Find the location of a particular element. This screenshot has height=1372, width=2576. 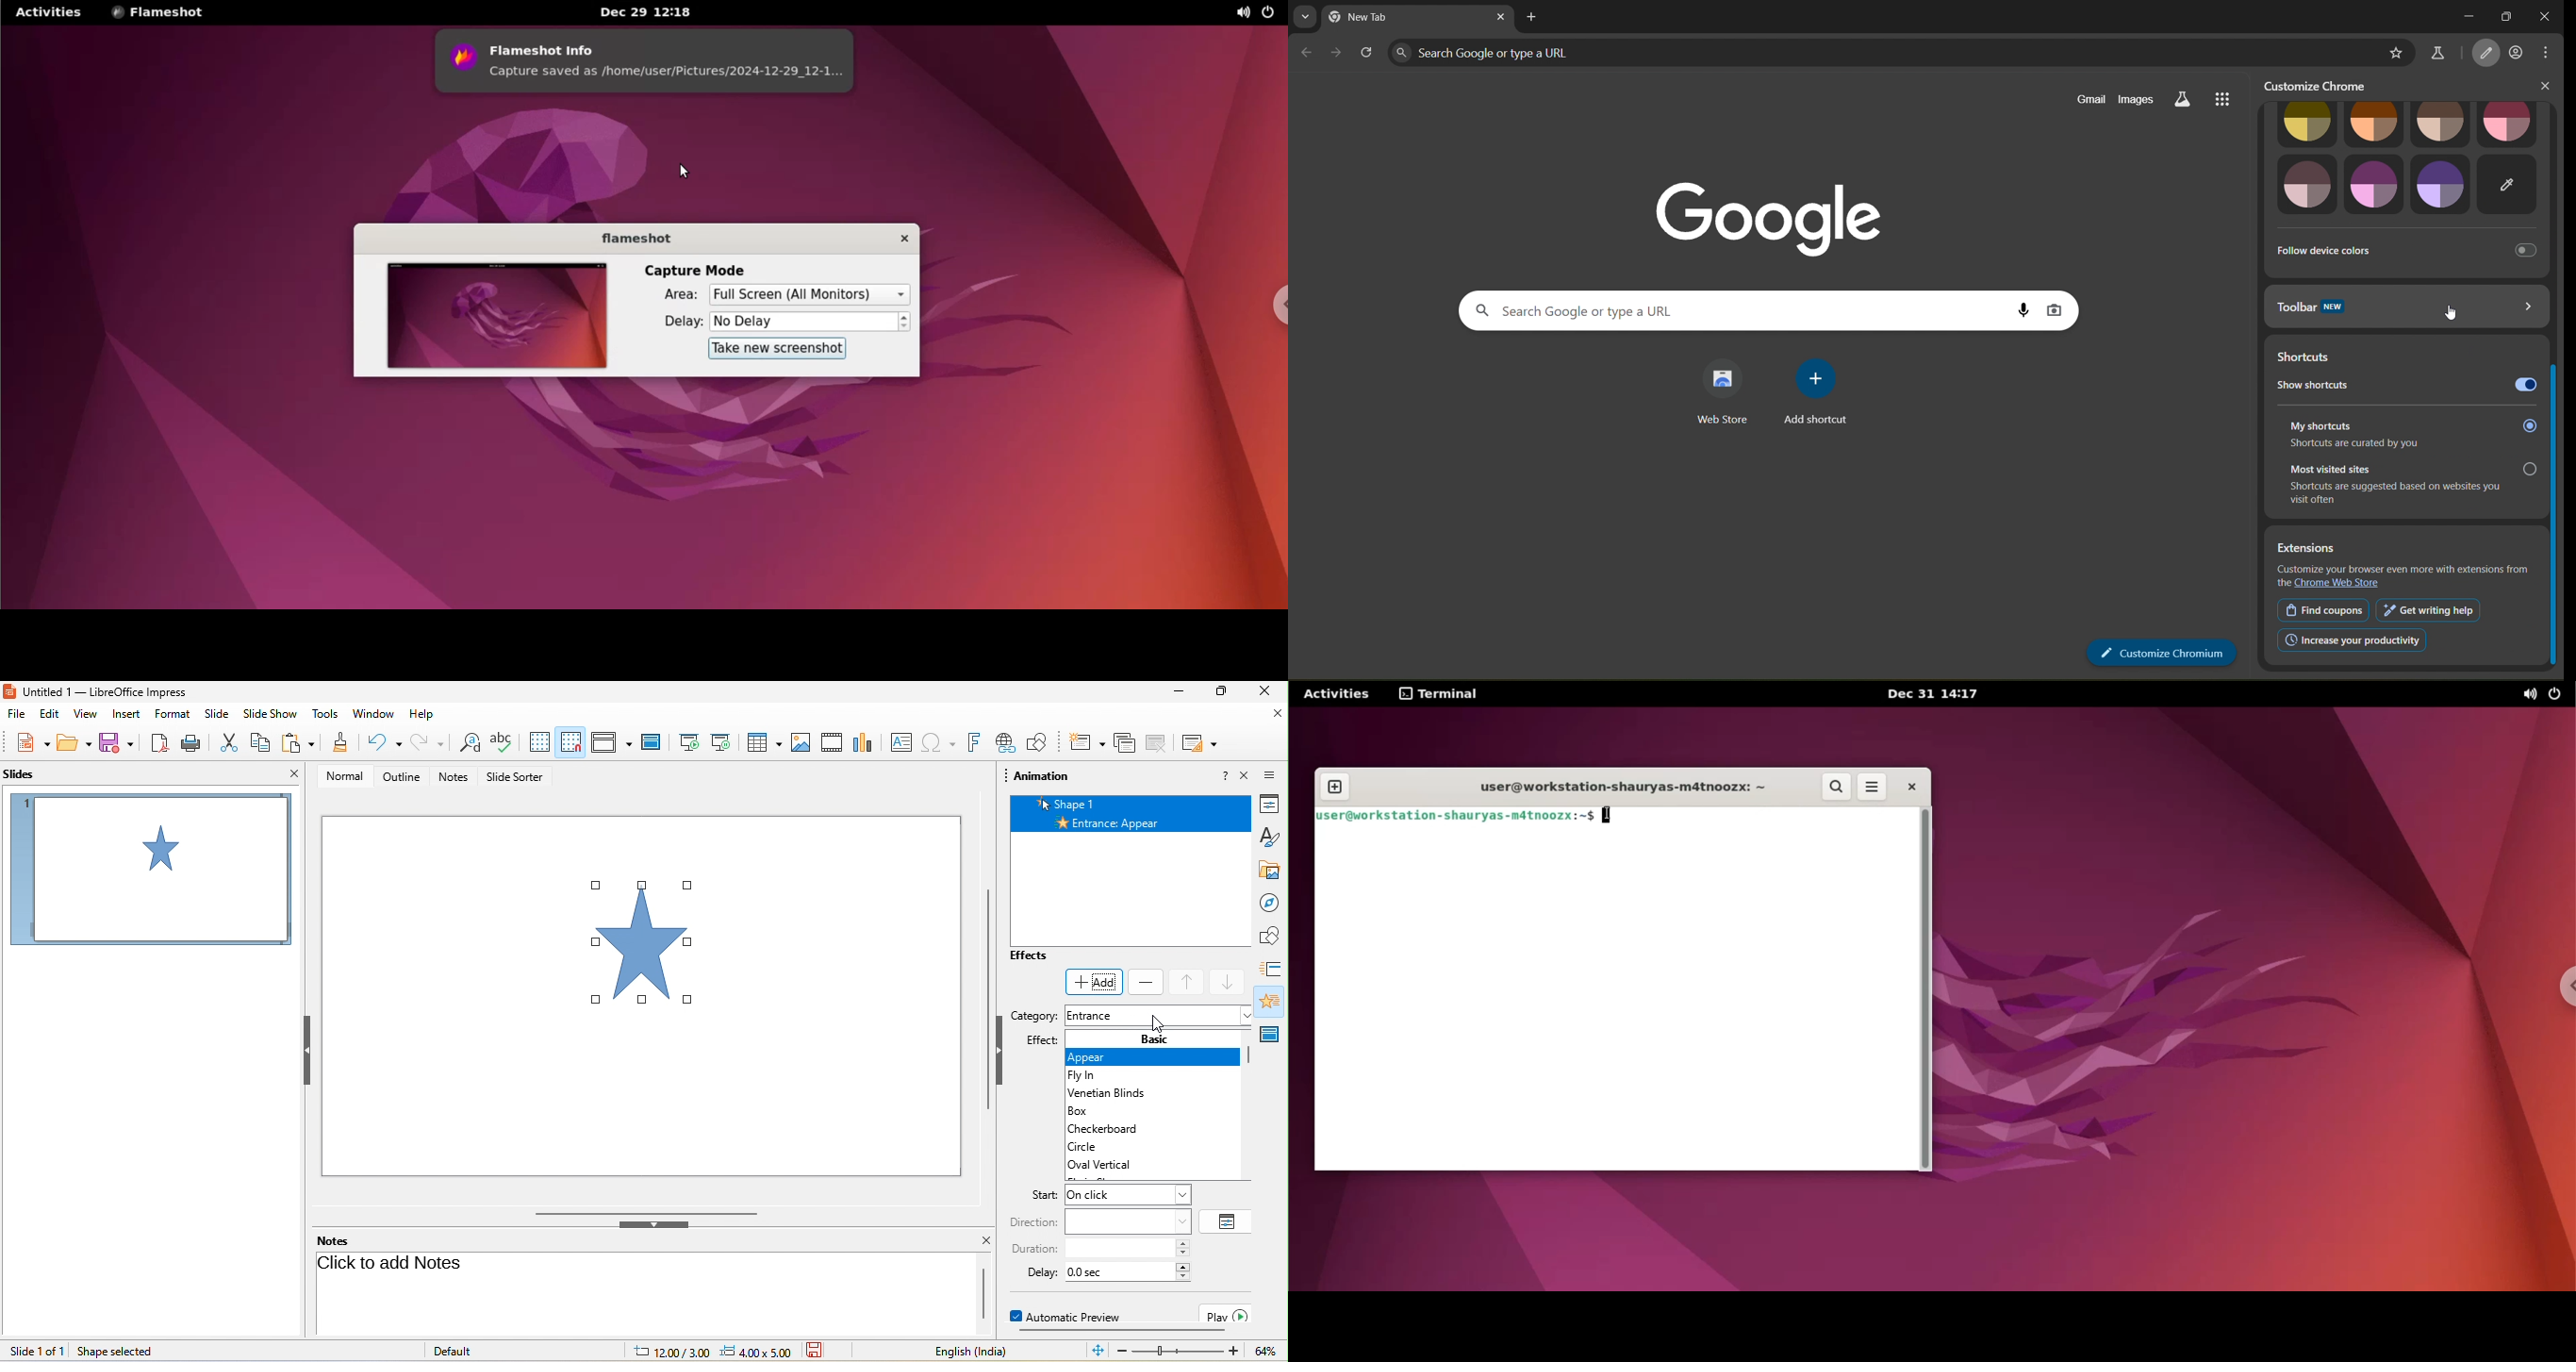

outline is located at coordinates (405, 780).